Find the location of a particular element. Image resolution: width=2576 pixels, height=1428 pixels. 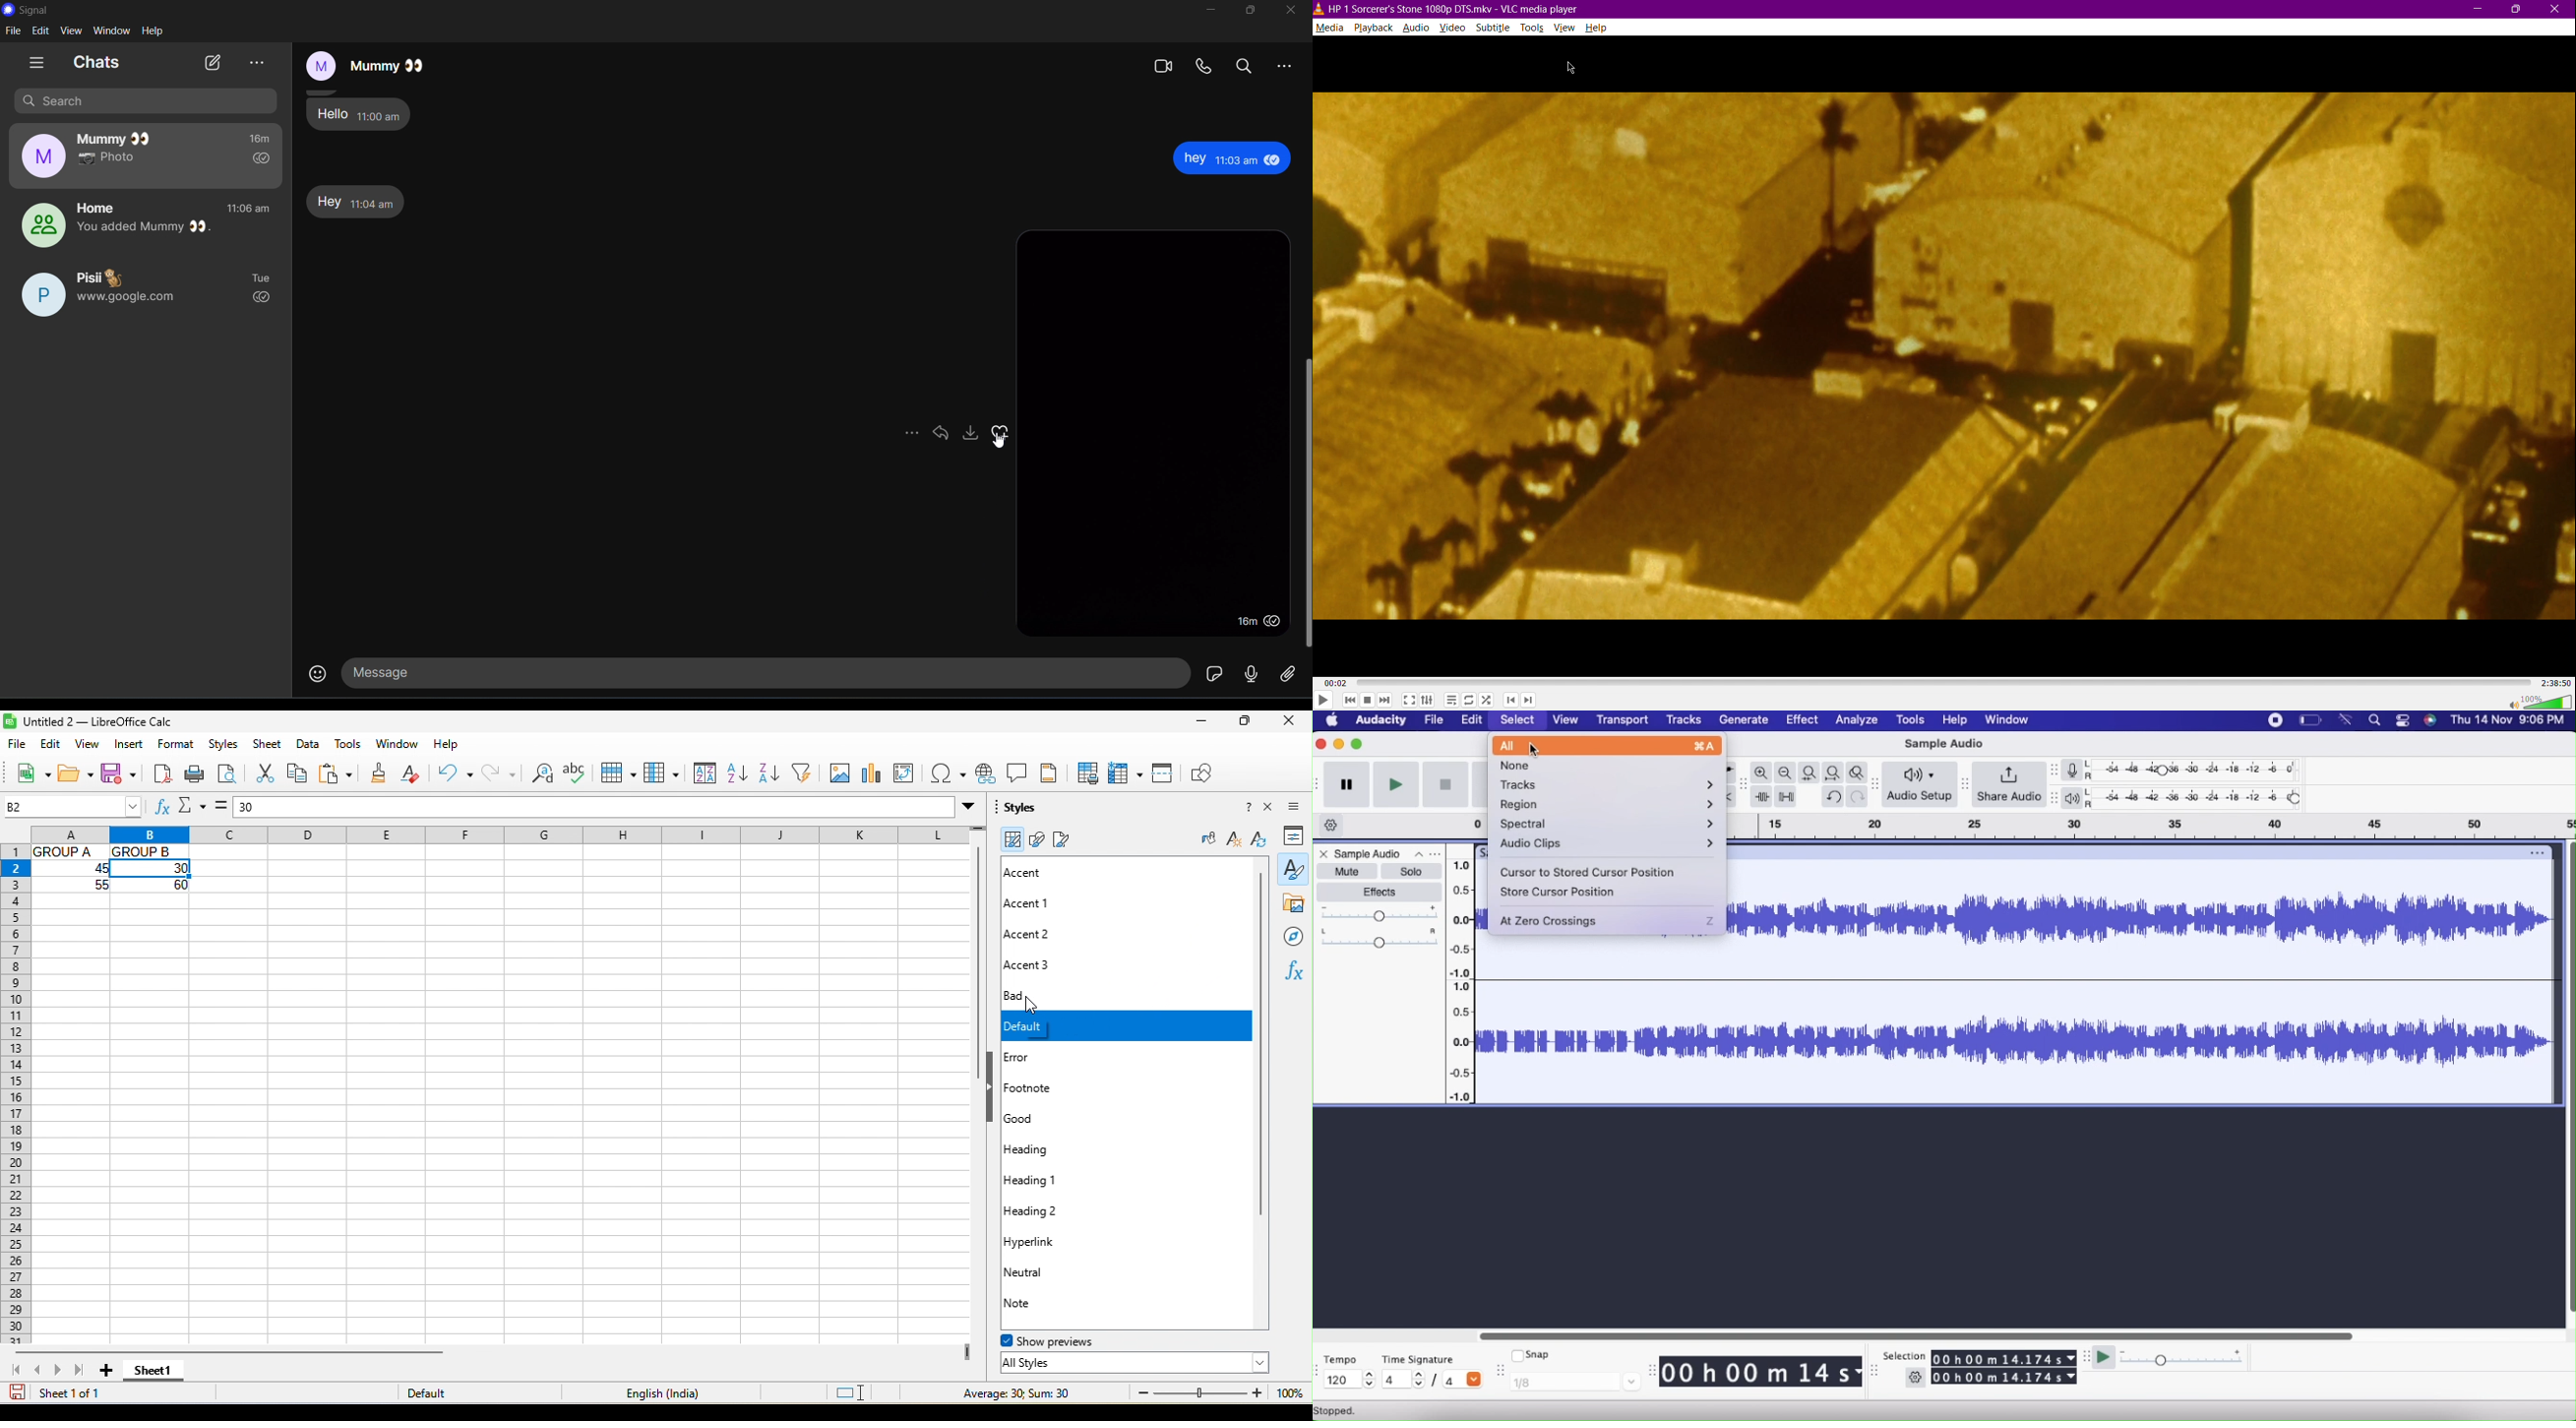

Battery level is located at coordinates (2312, 720).